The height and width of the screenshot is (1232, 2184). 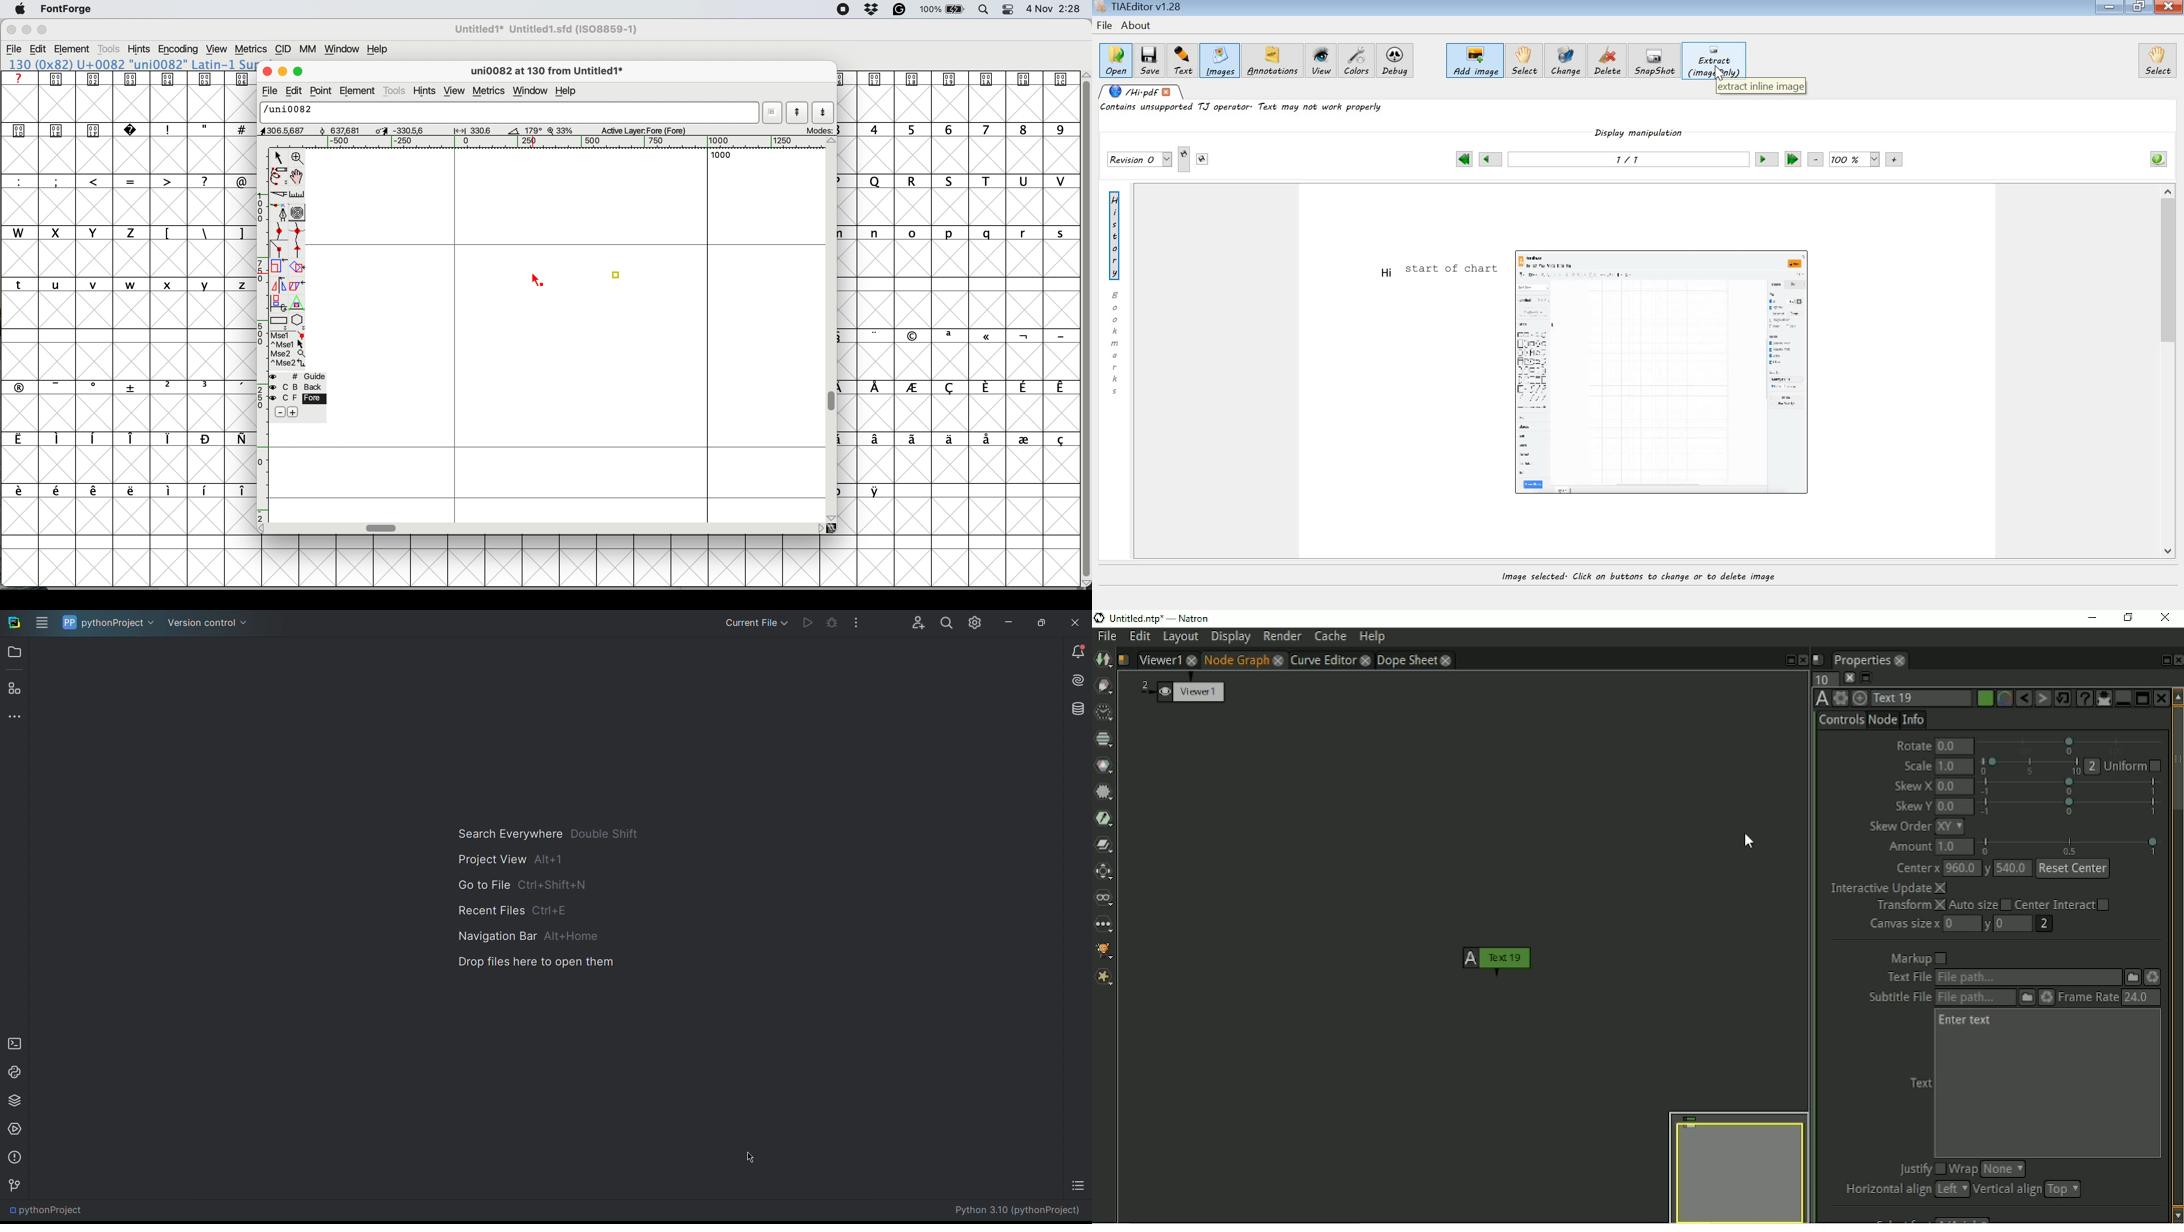 What do you see at coordinates (298, 177) in the screenshot?
I see `scroll by hand` at bounding box center [298, 177].